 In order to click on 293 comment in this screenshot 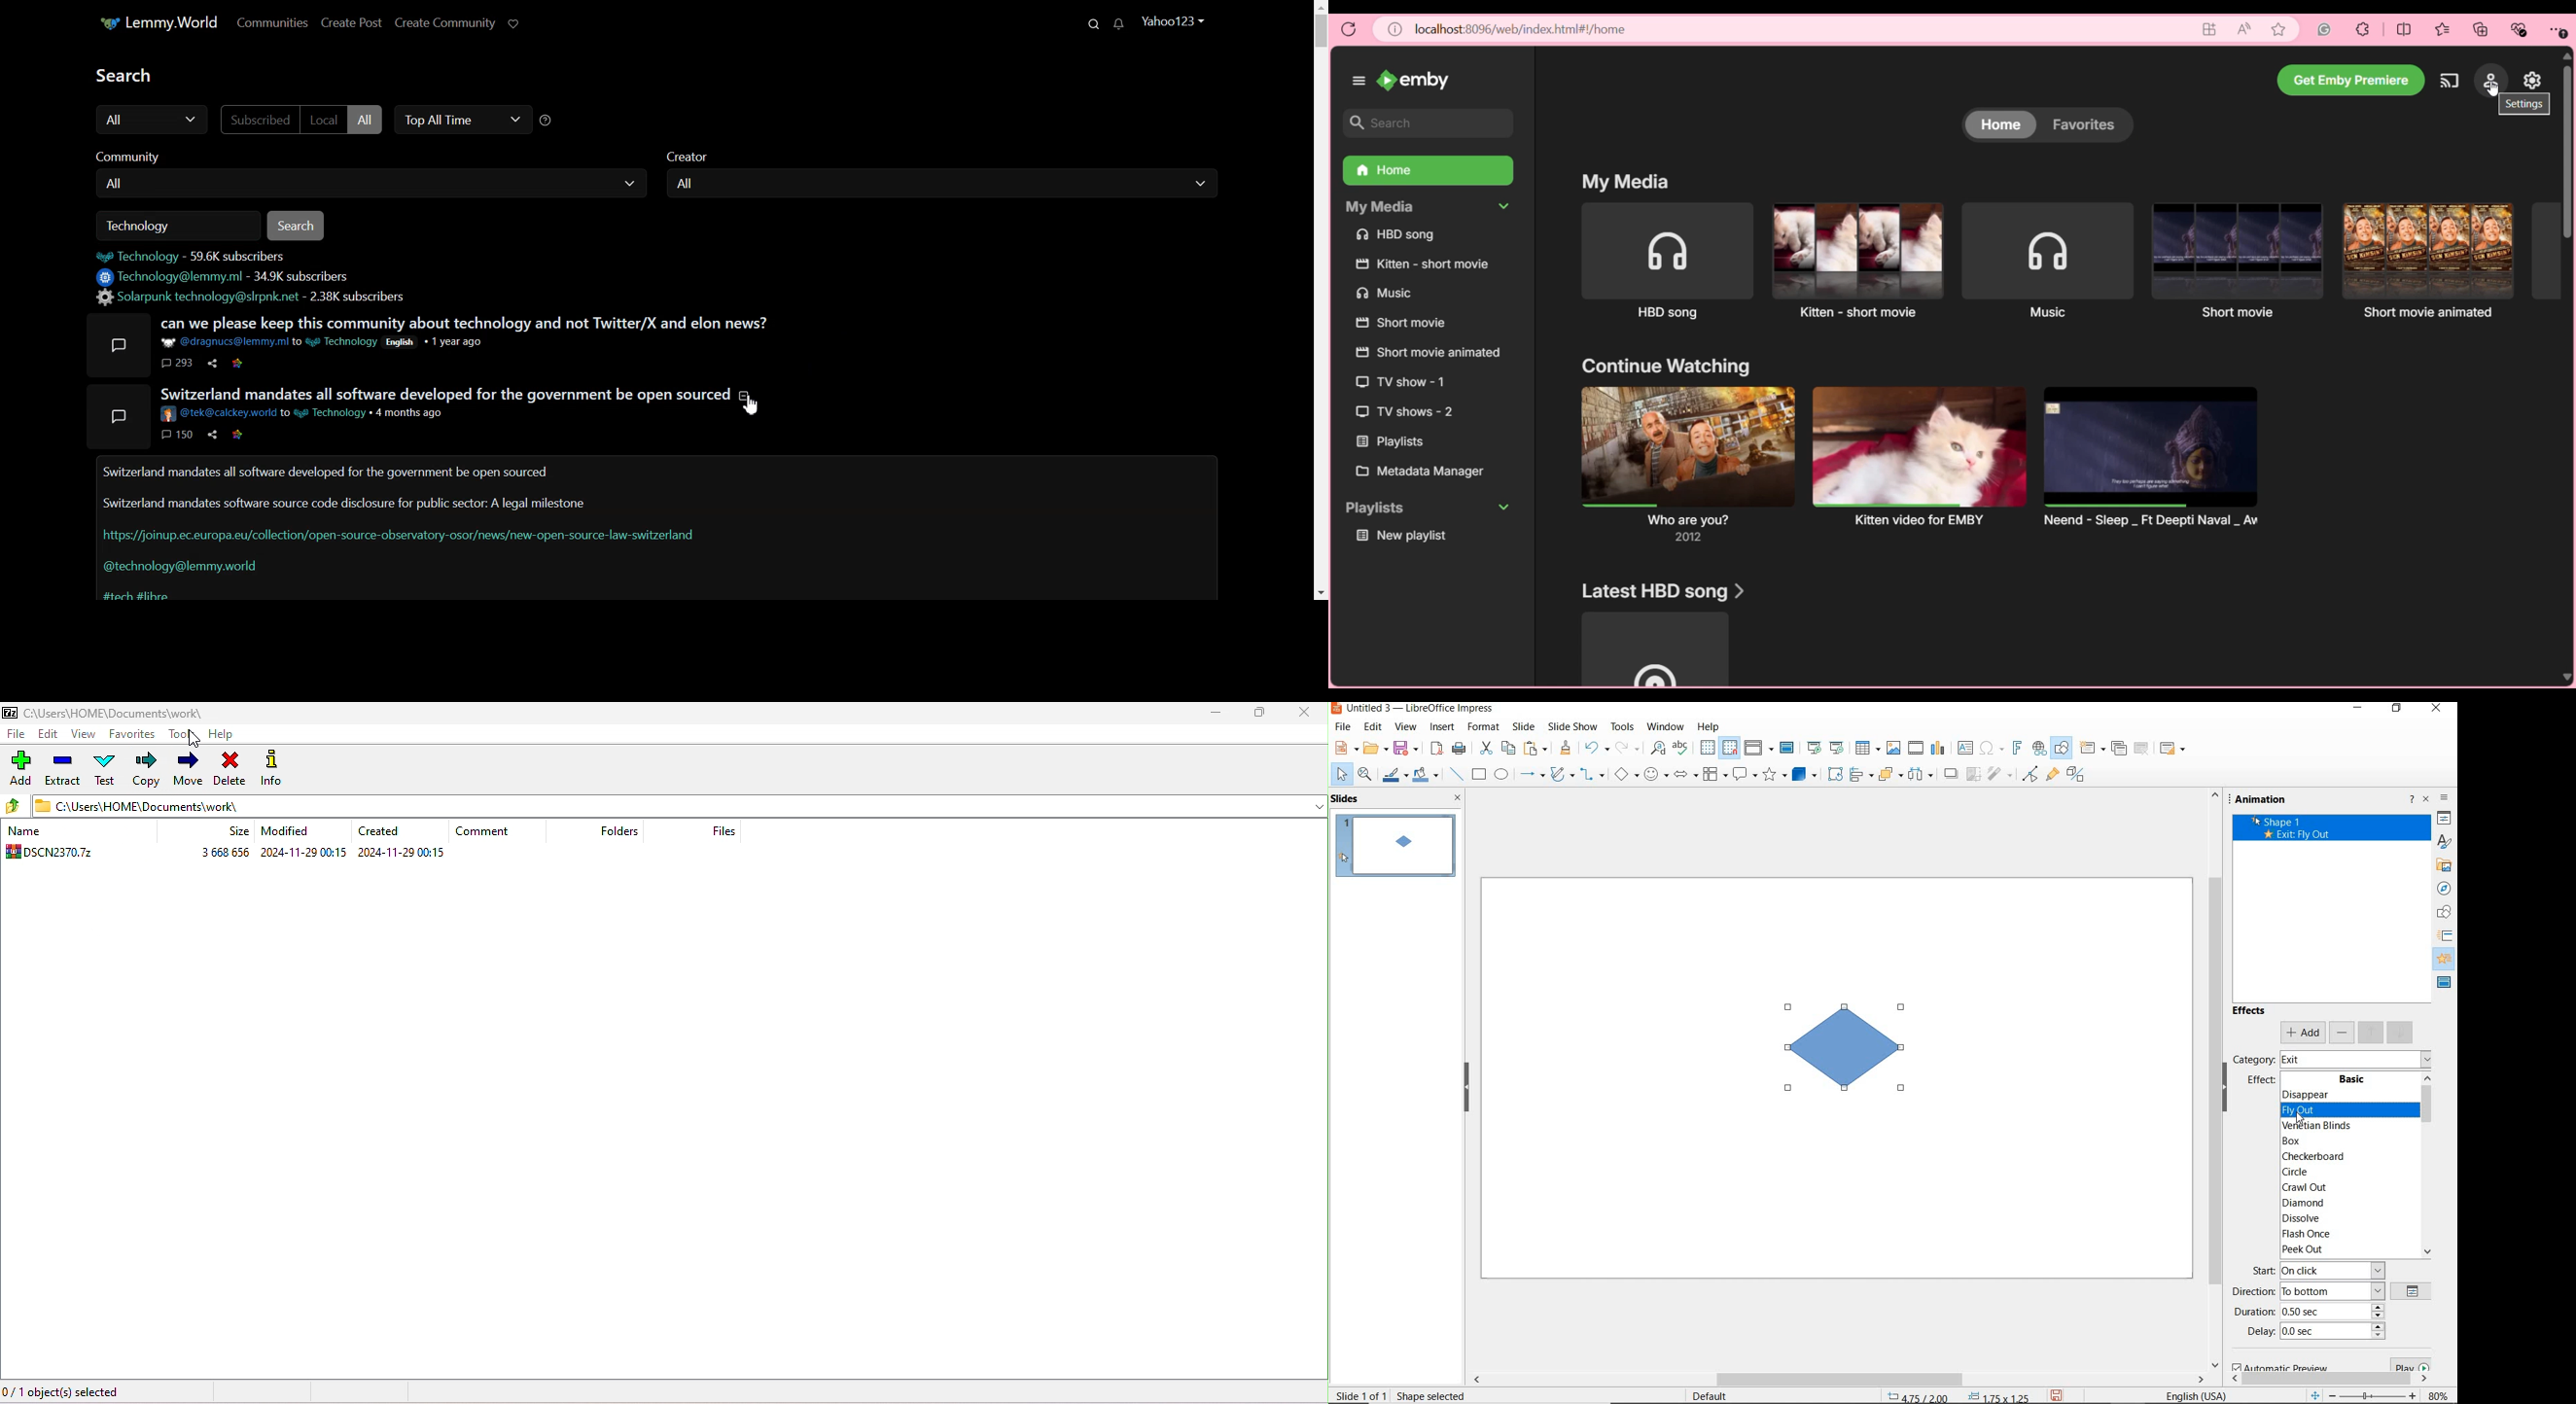, I will do `click(178, 364)`.